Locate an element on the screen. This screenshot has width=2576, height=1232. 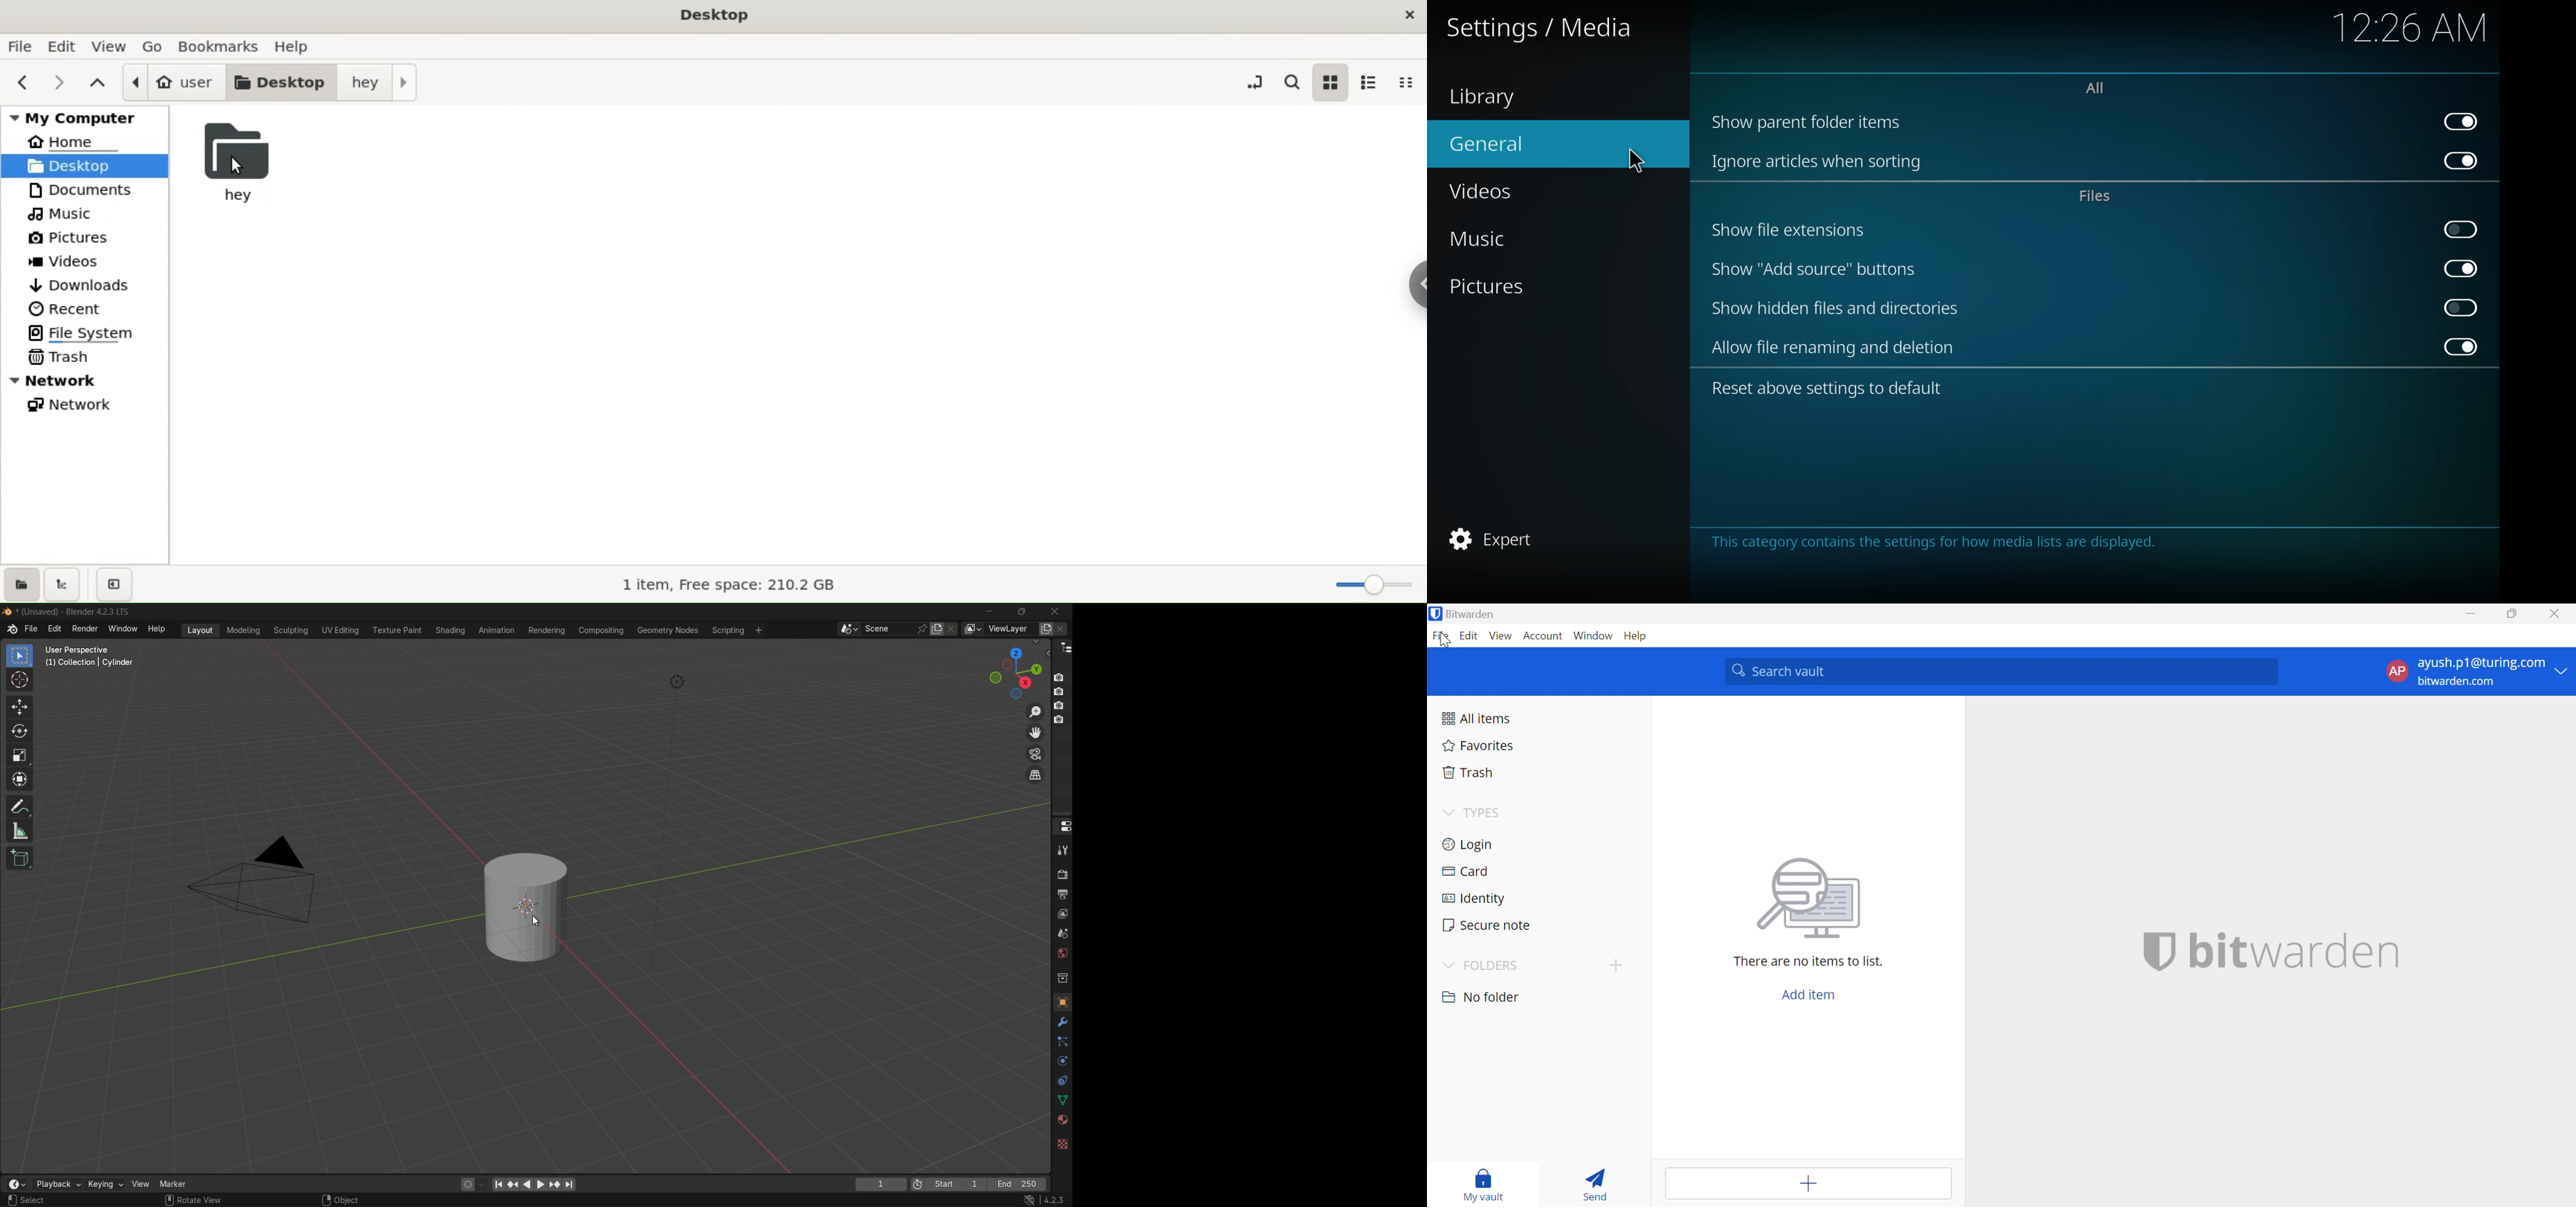
time is located at coordinates (2413, 27).